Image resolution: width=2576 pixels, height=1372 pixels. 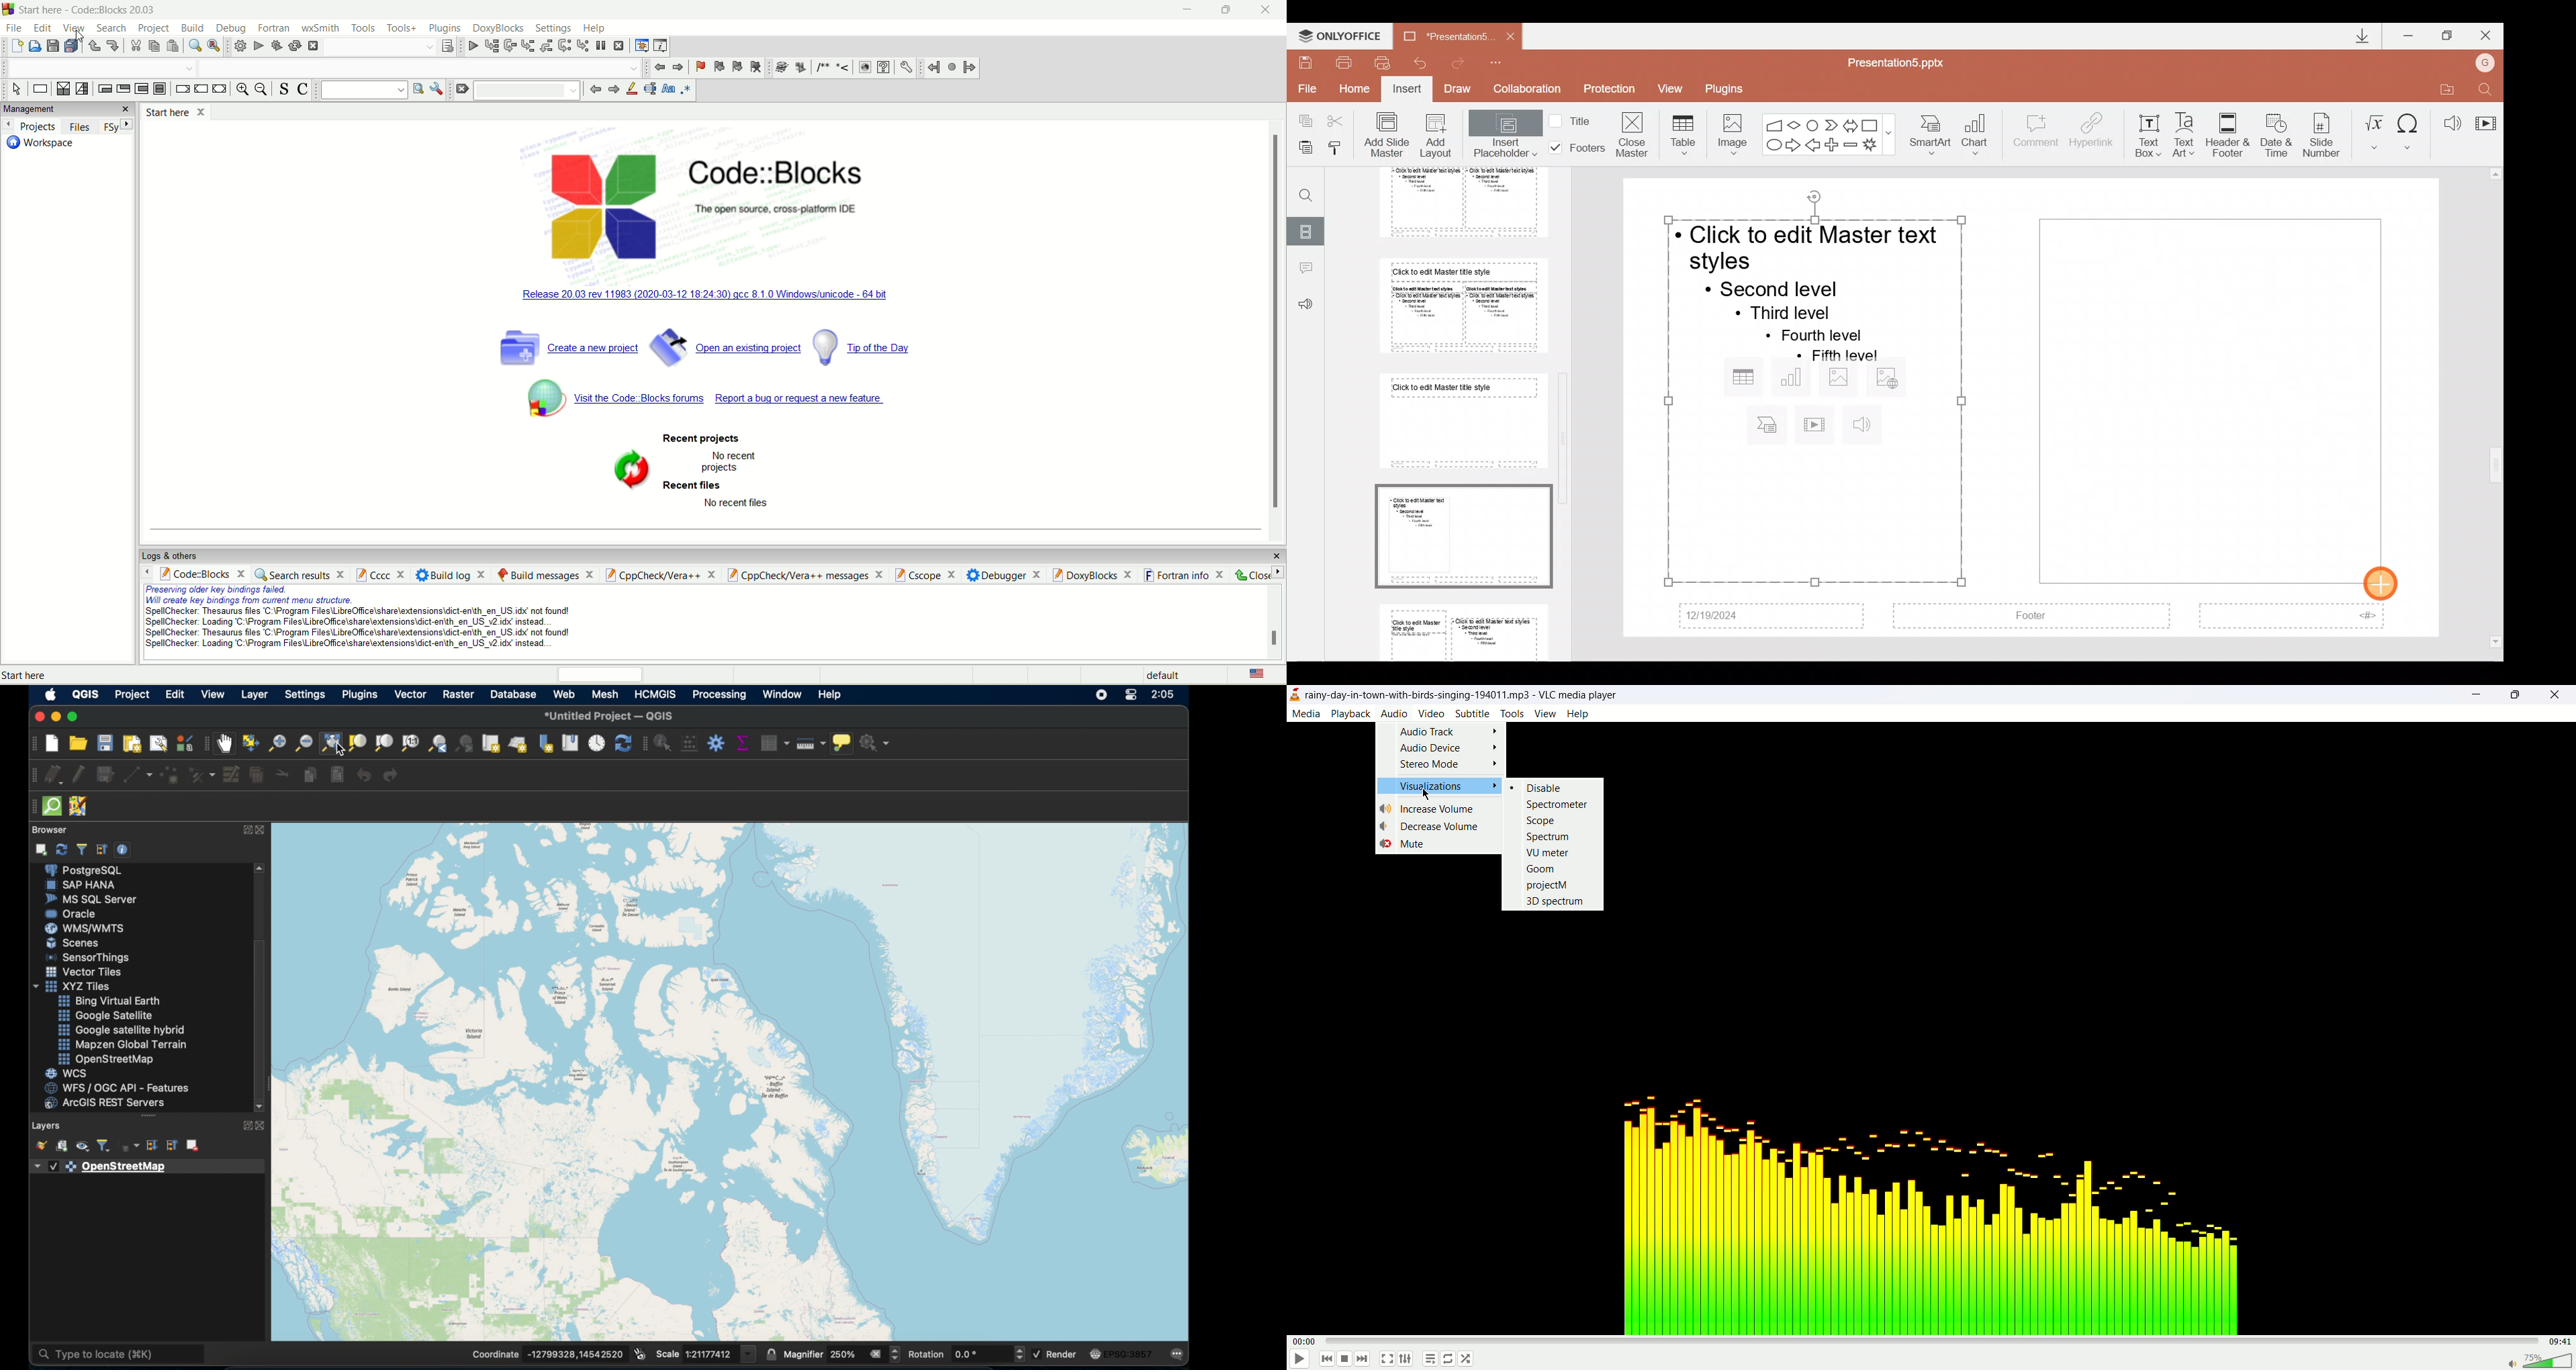 What do you see at coordinates (1555, 902) in the screenshot?
I see `3D spectrum` at bounding box center [1555, 902].